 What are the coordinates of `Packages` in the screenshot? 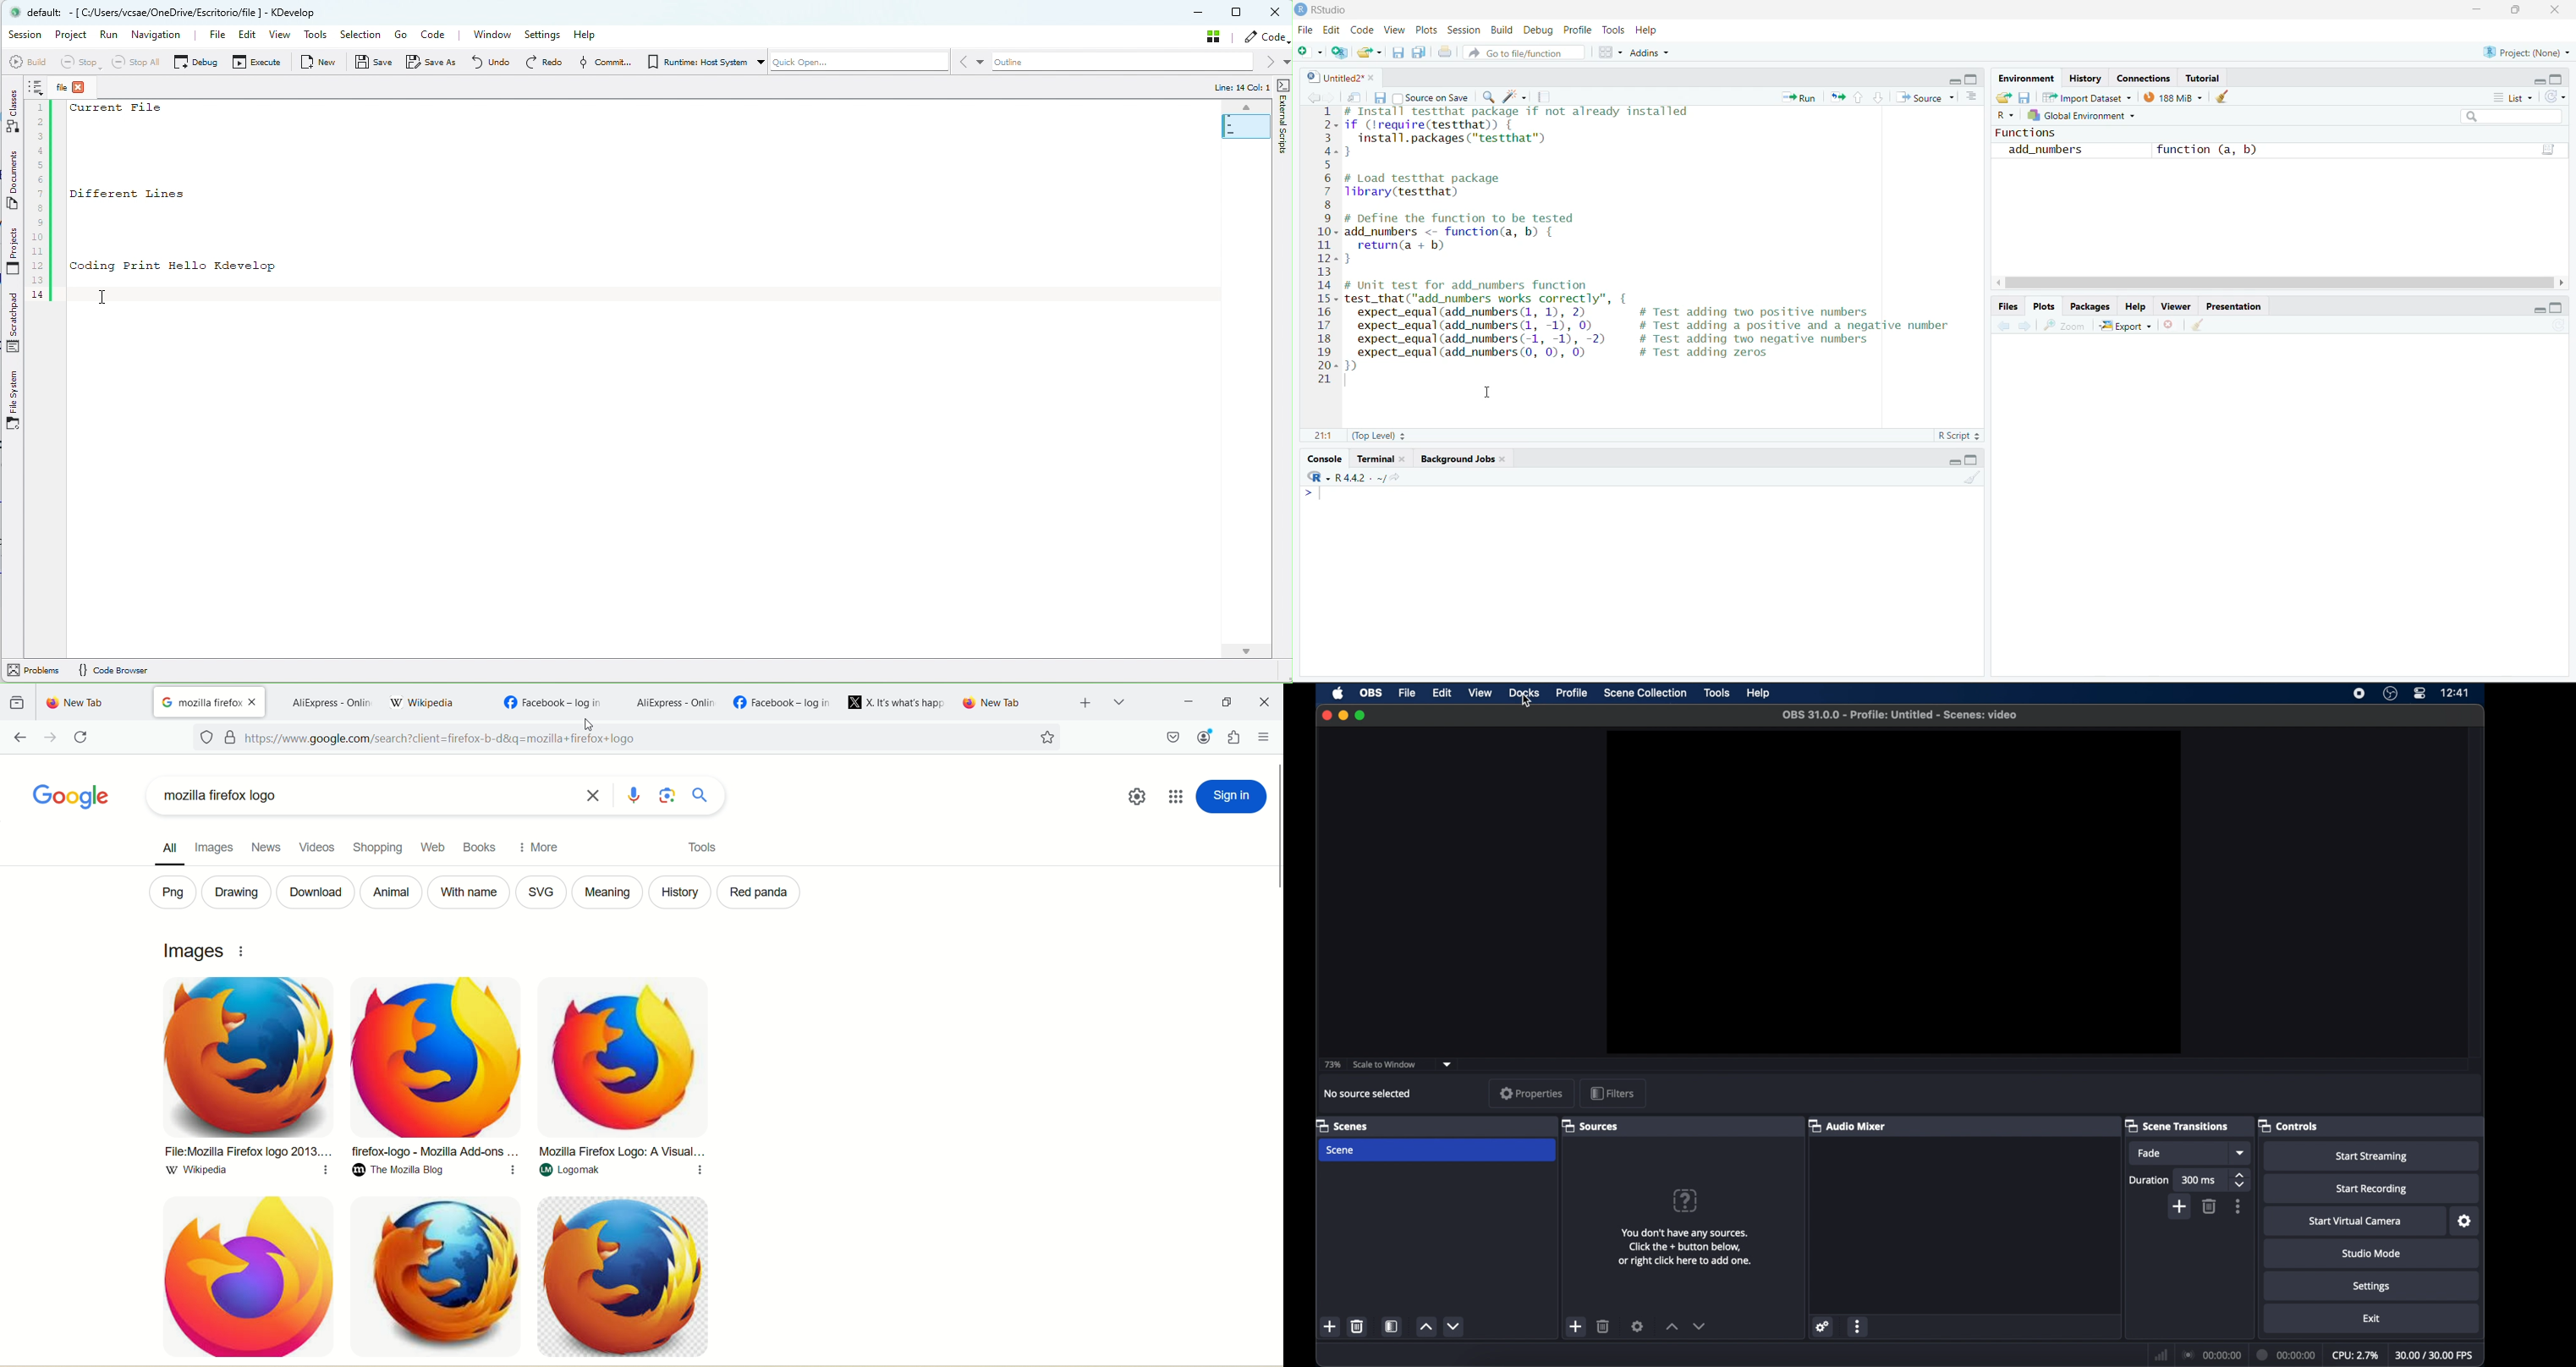 It's located at (2090, 306).